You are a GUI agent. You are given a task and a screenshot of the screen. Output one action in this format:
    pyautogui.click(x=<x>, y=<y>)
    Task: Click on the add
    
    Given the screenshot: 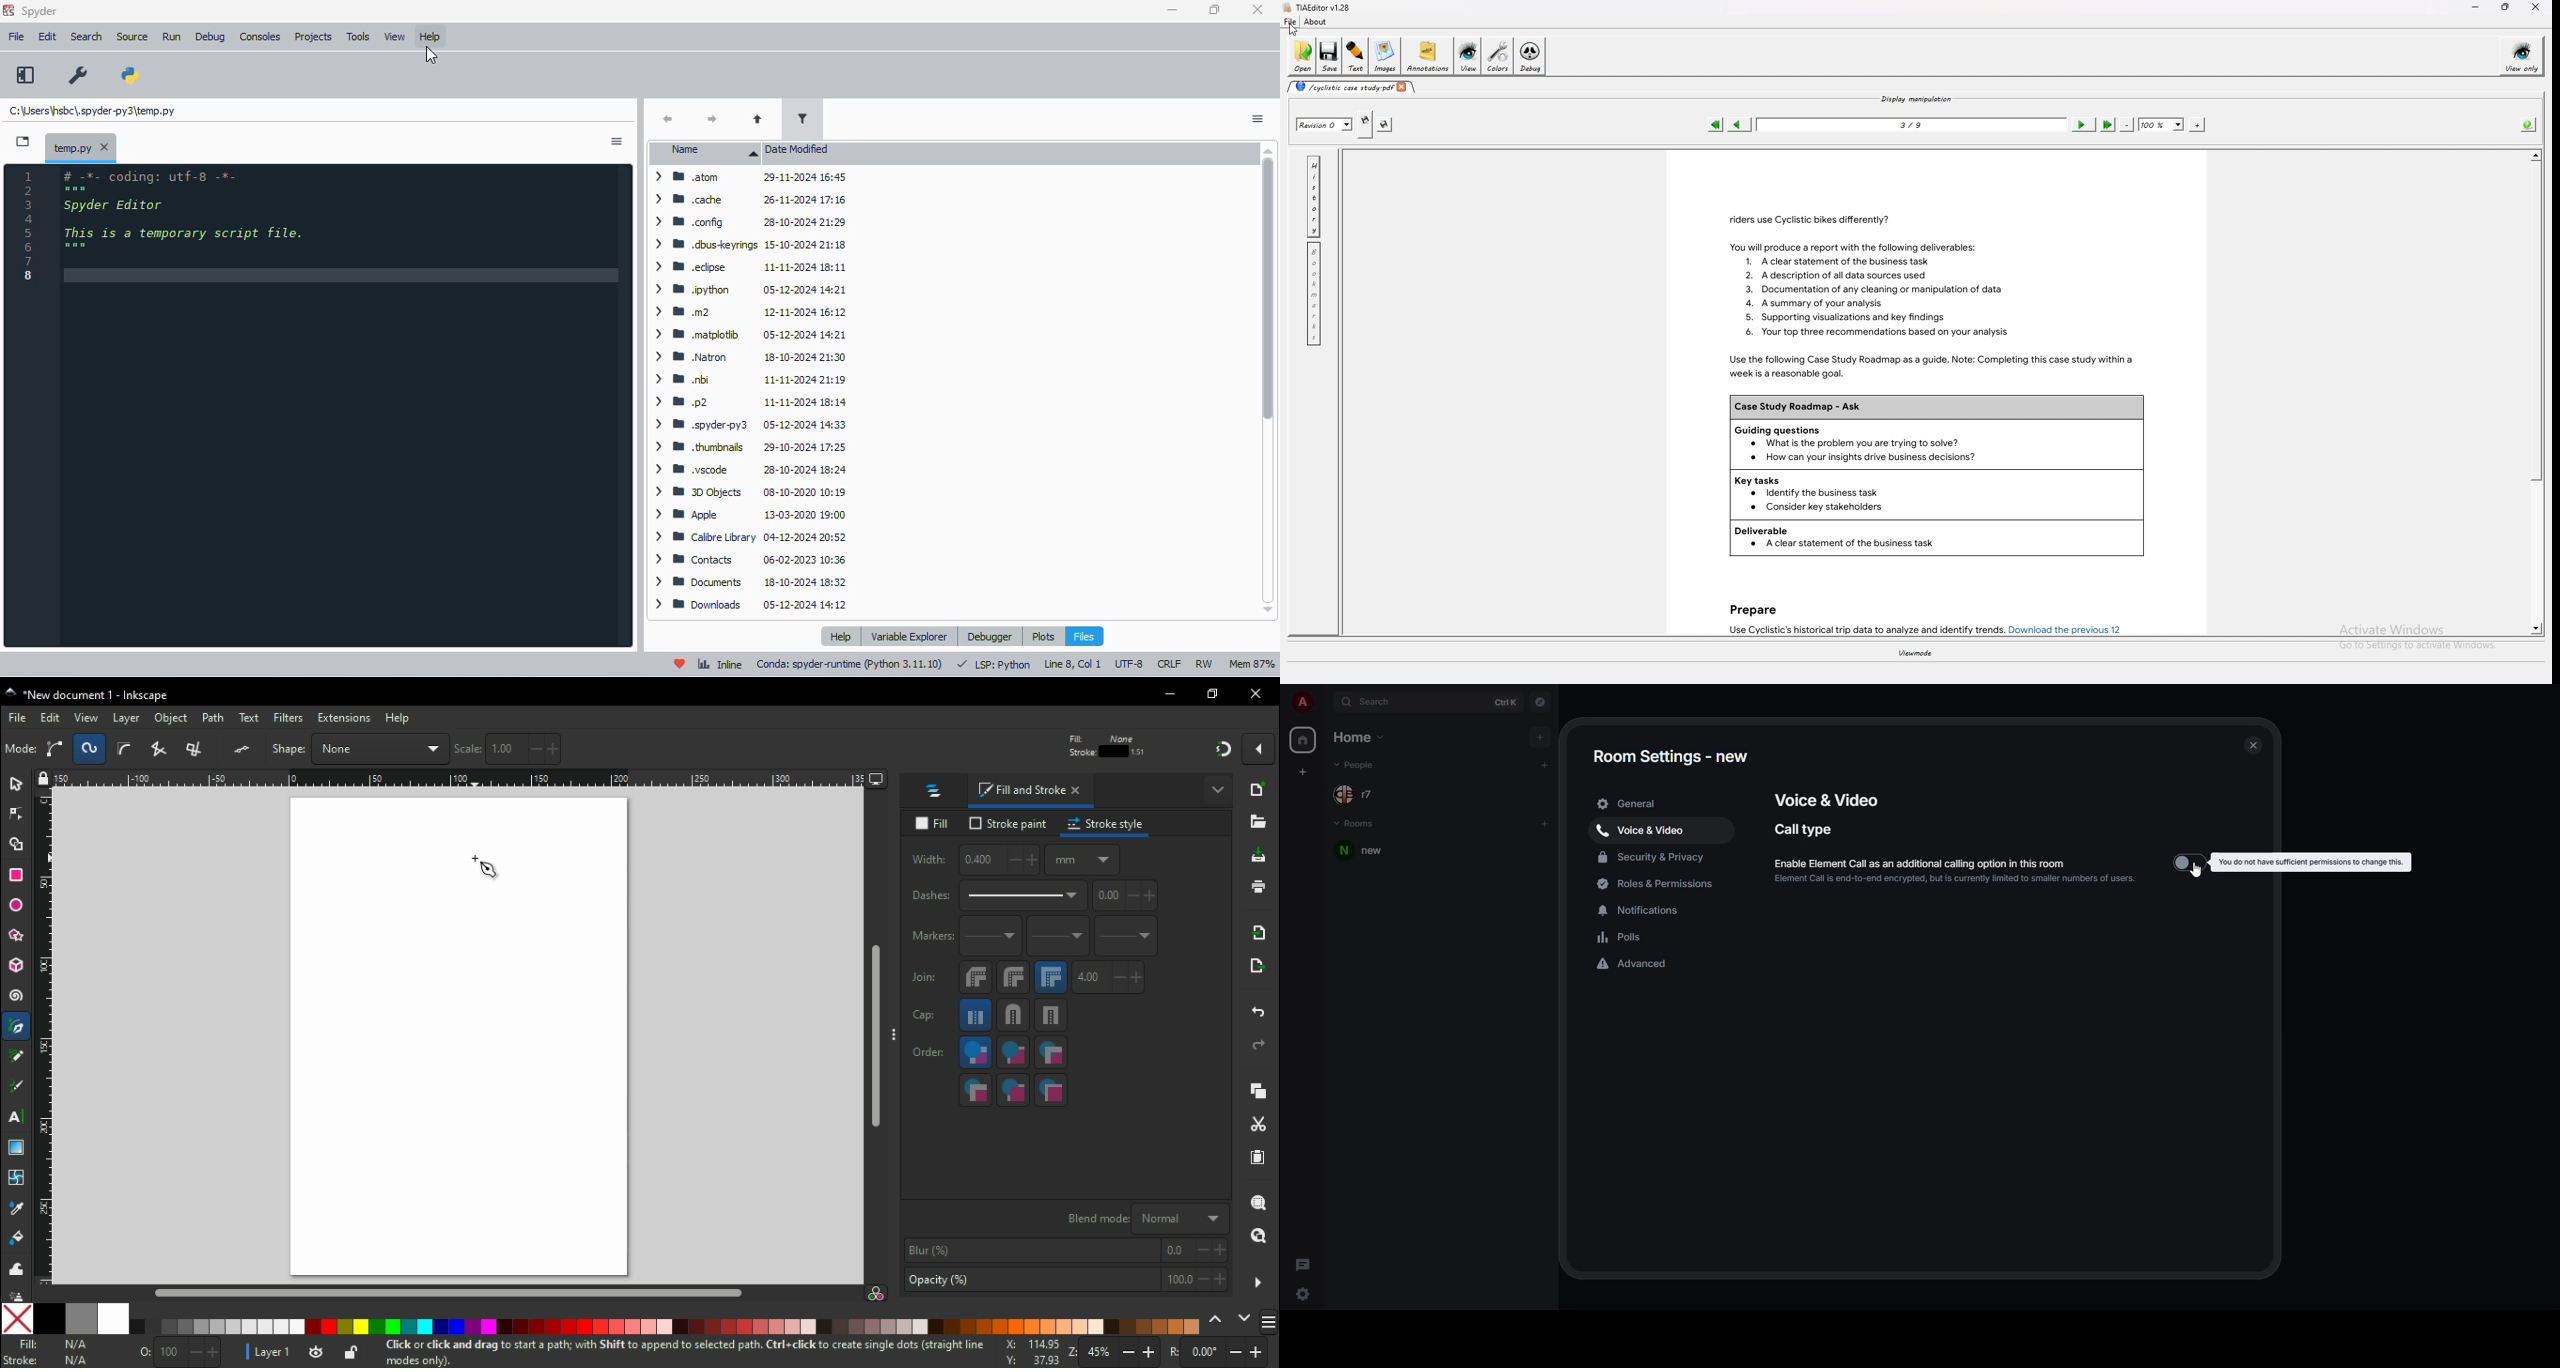 What is the action you would take?
    pyautogui.click(x=1540, y=735)
    